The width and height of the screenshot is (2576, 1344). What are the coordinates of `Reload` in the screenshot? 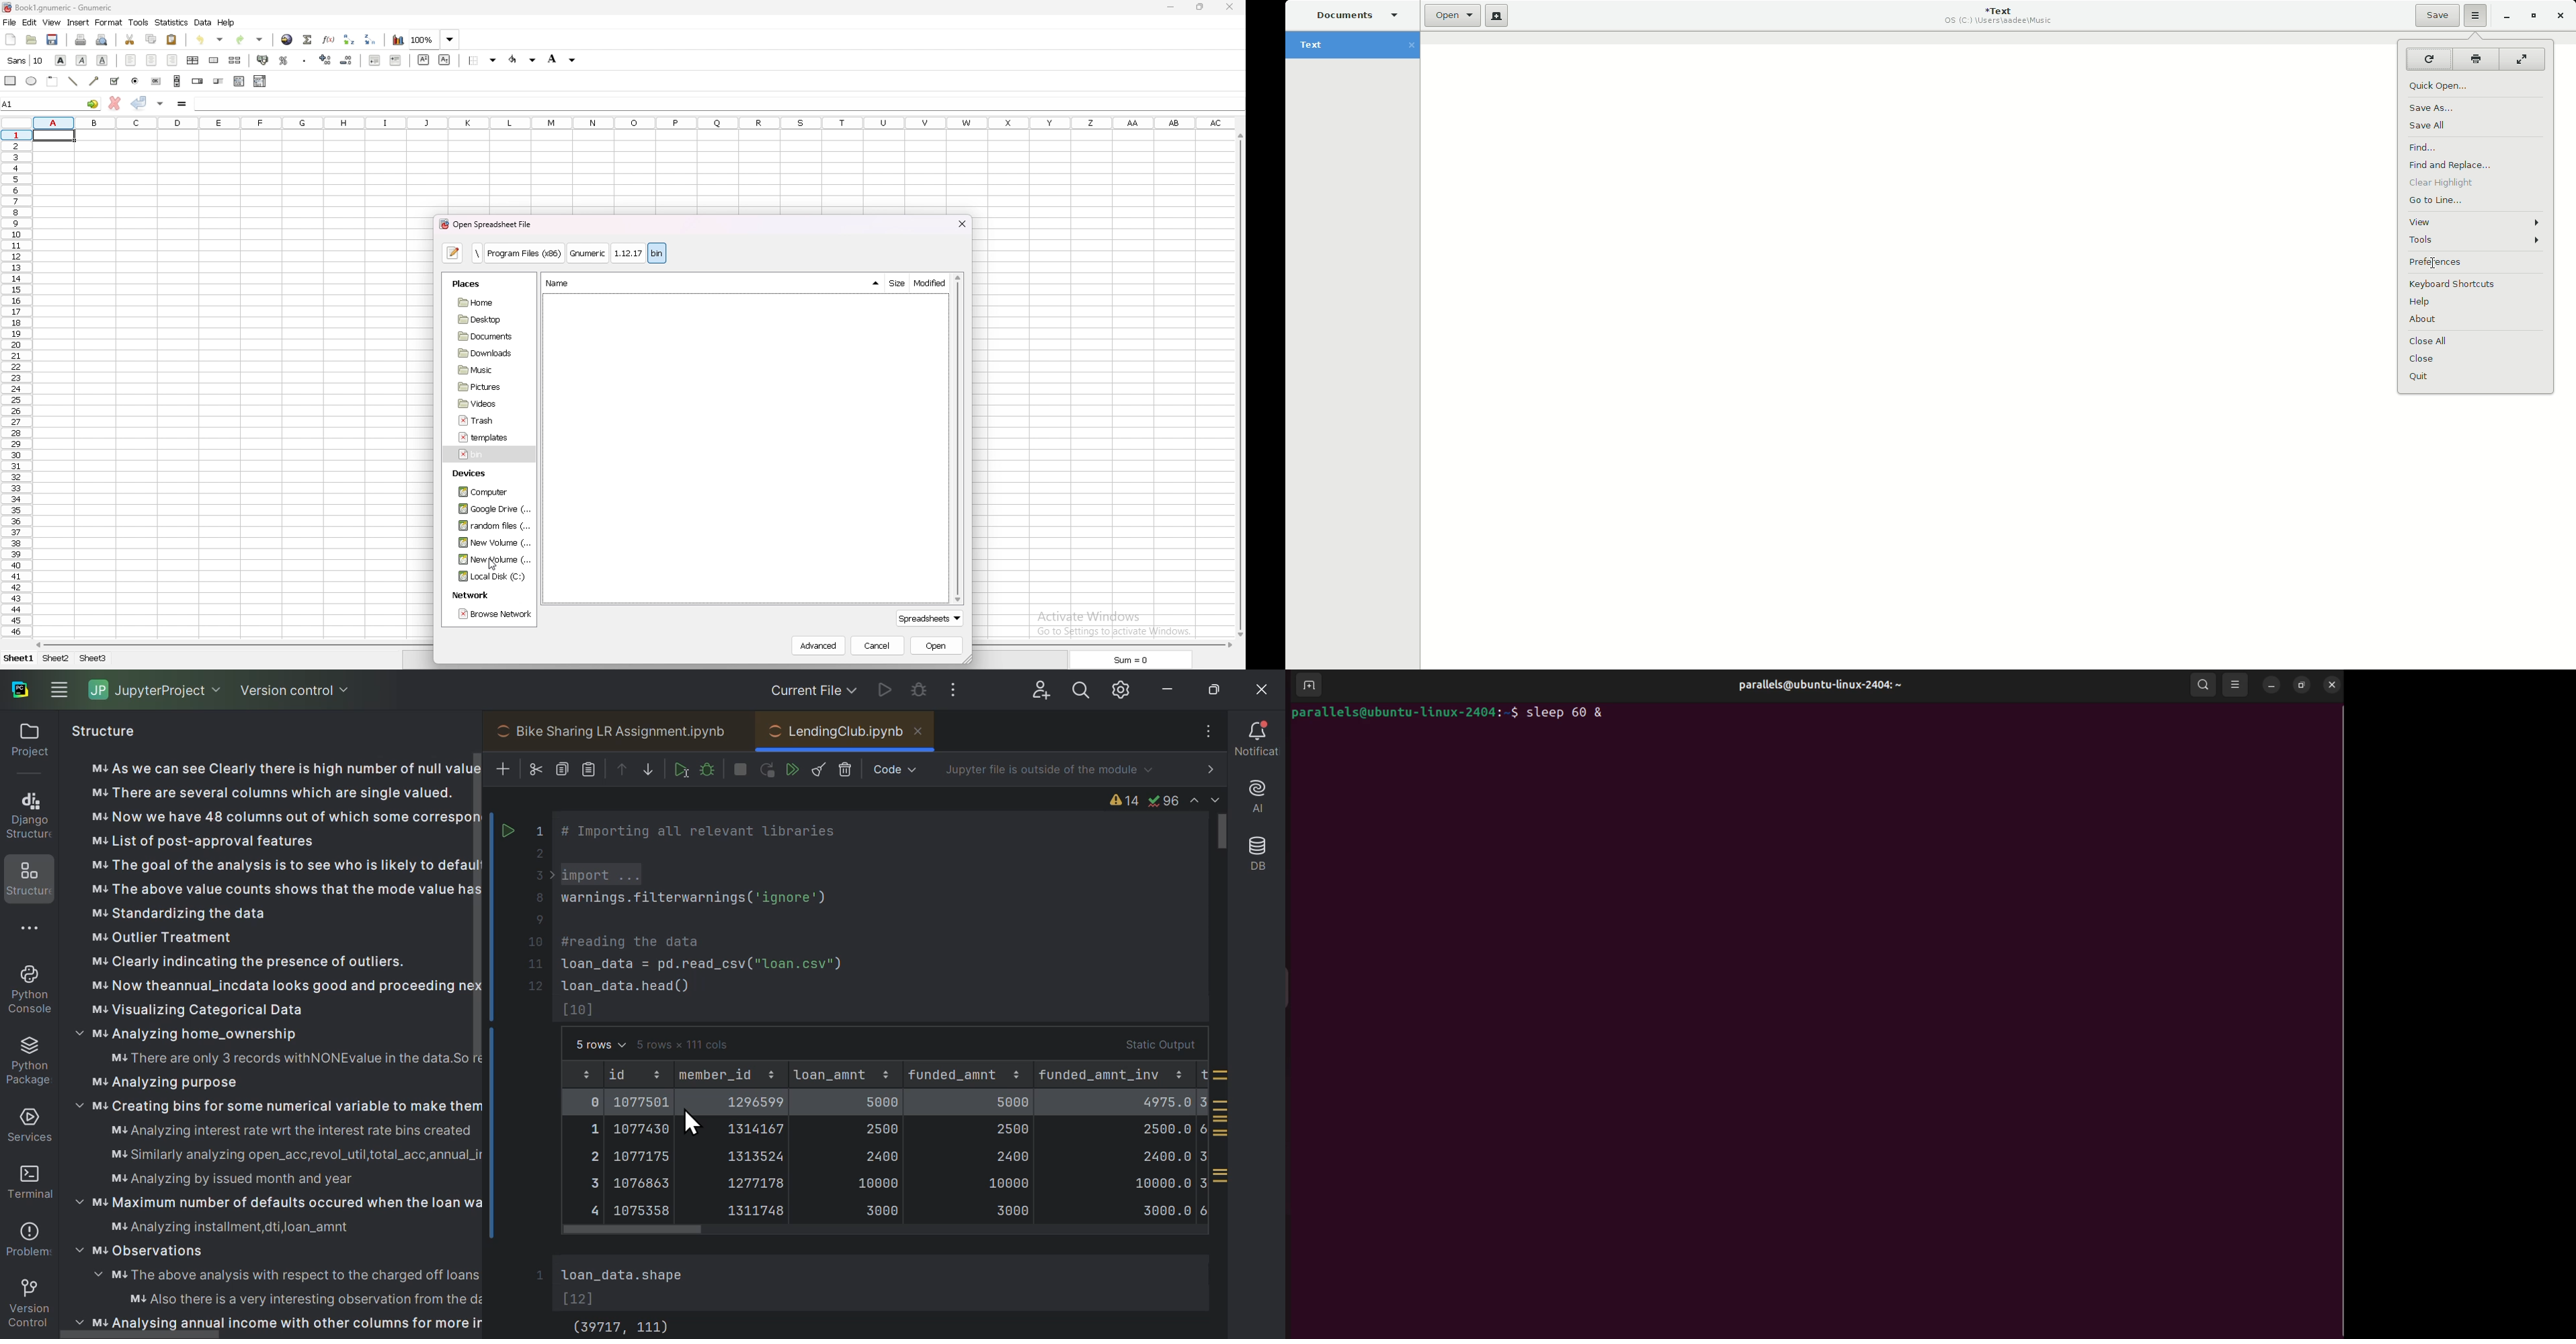 It's located at (2427, 58).